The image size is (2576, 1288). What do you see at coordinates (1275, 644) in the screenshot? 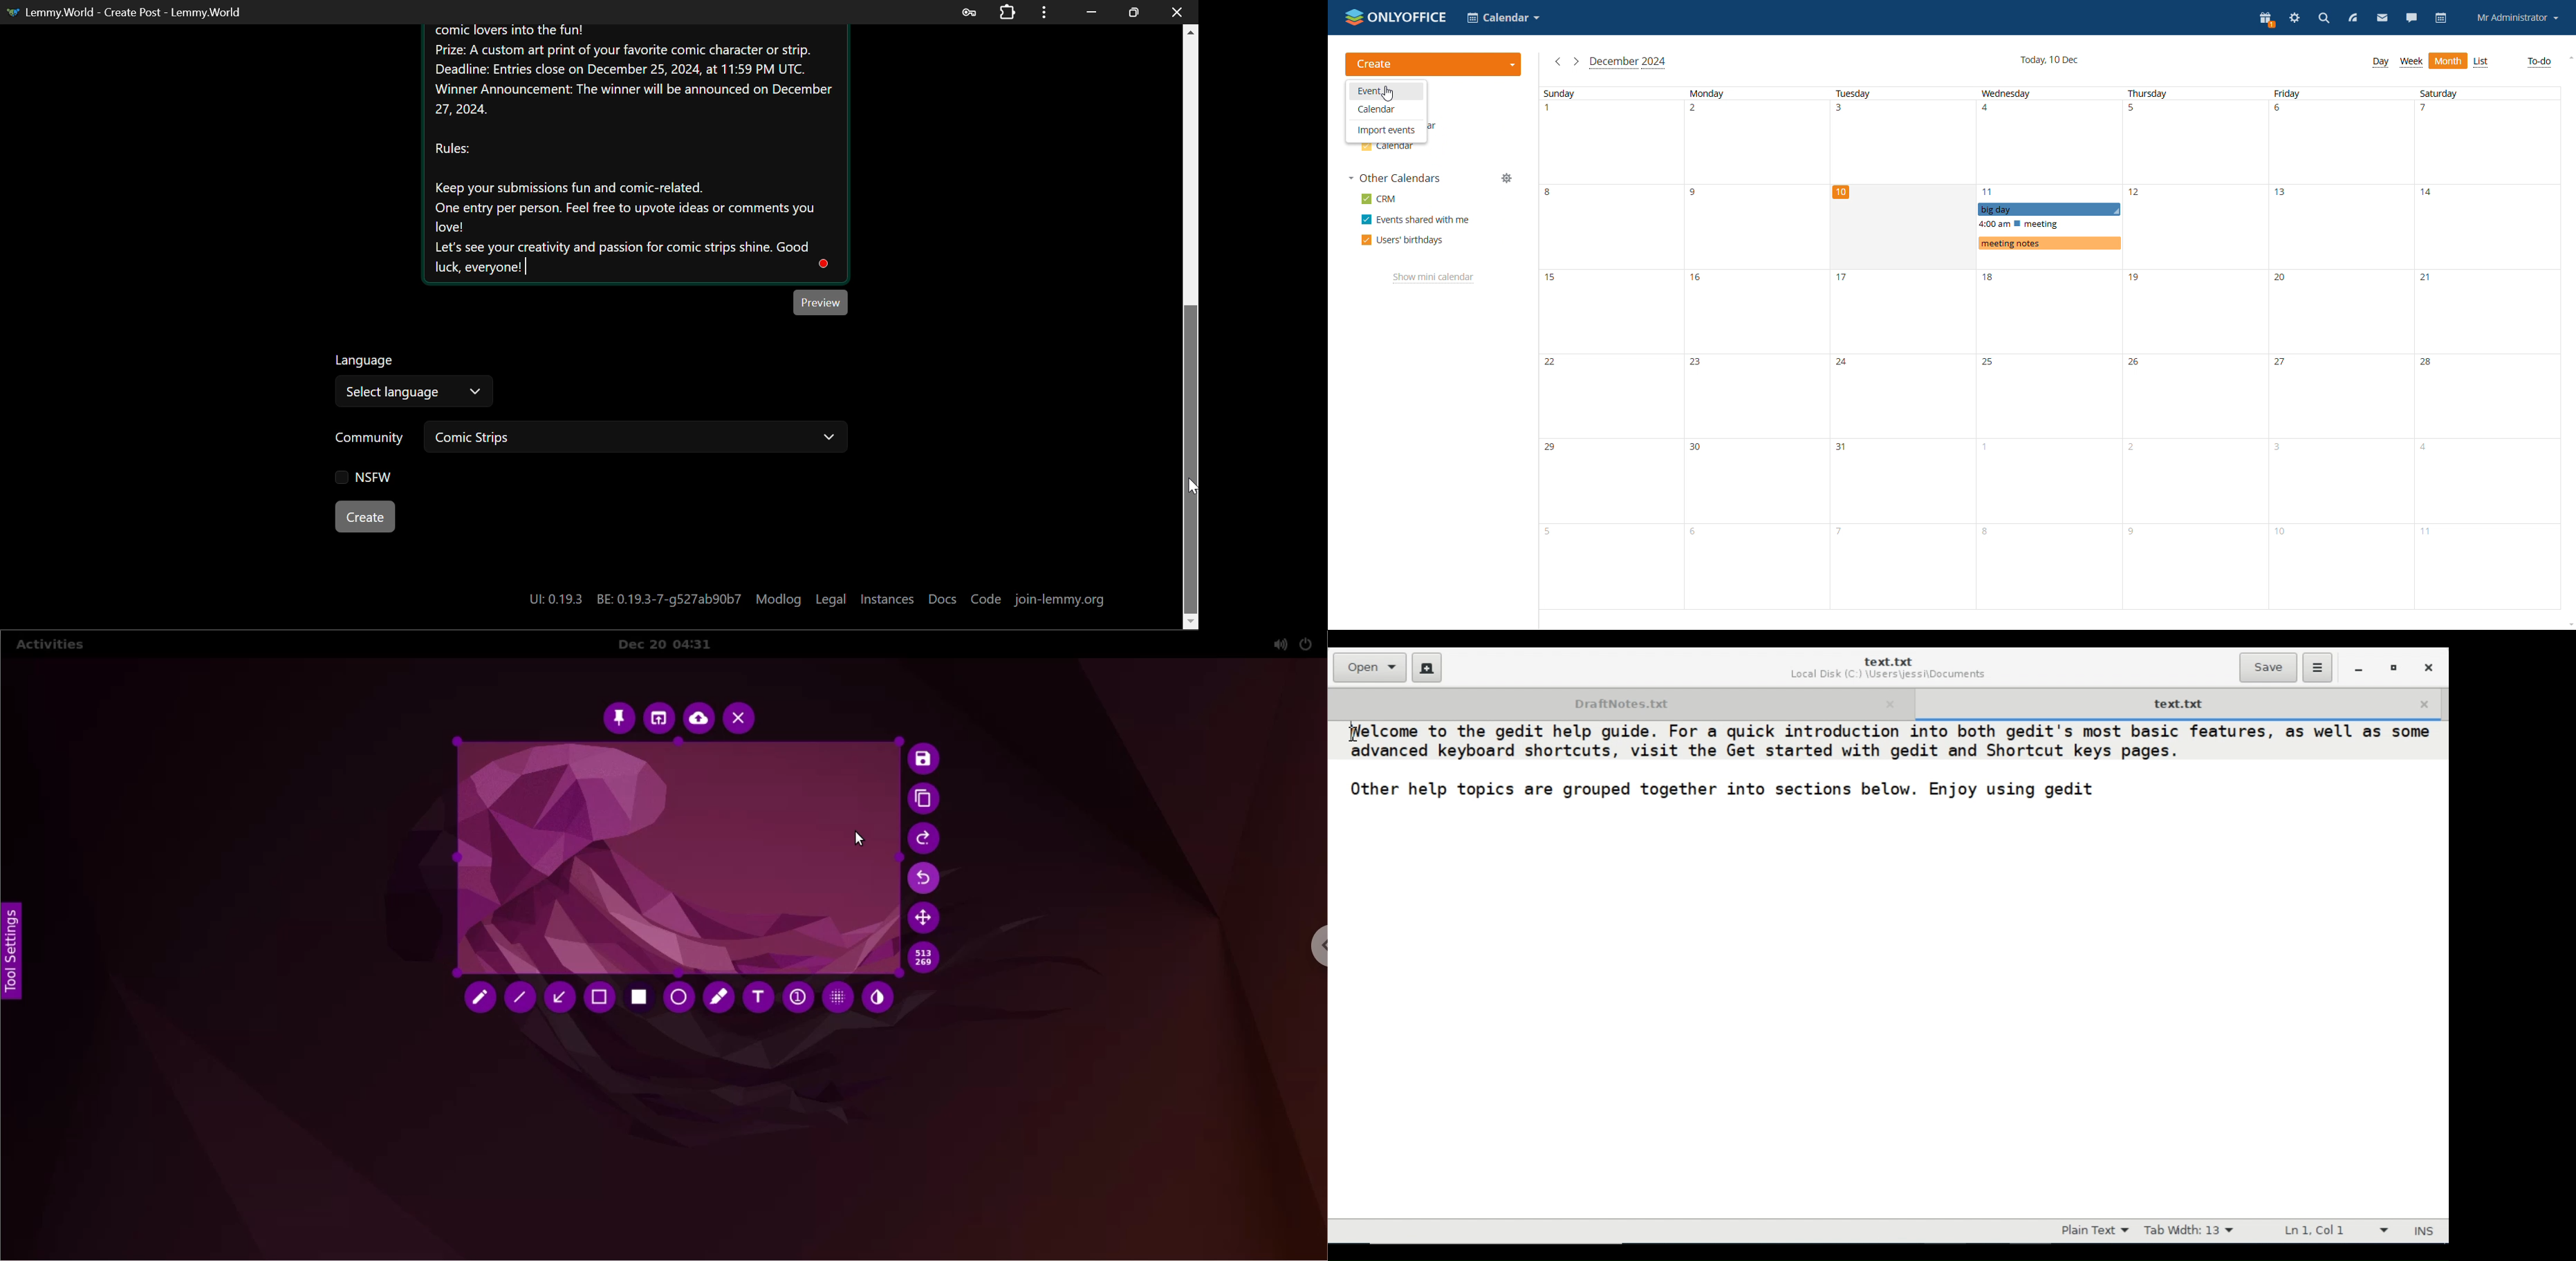
I see `sound setting options` at bounding box center [1275, 644].